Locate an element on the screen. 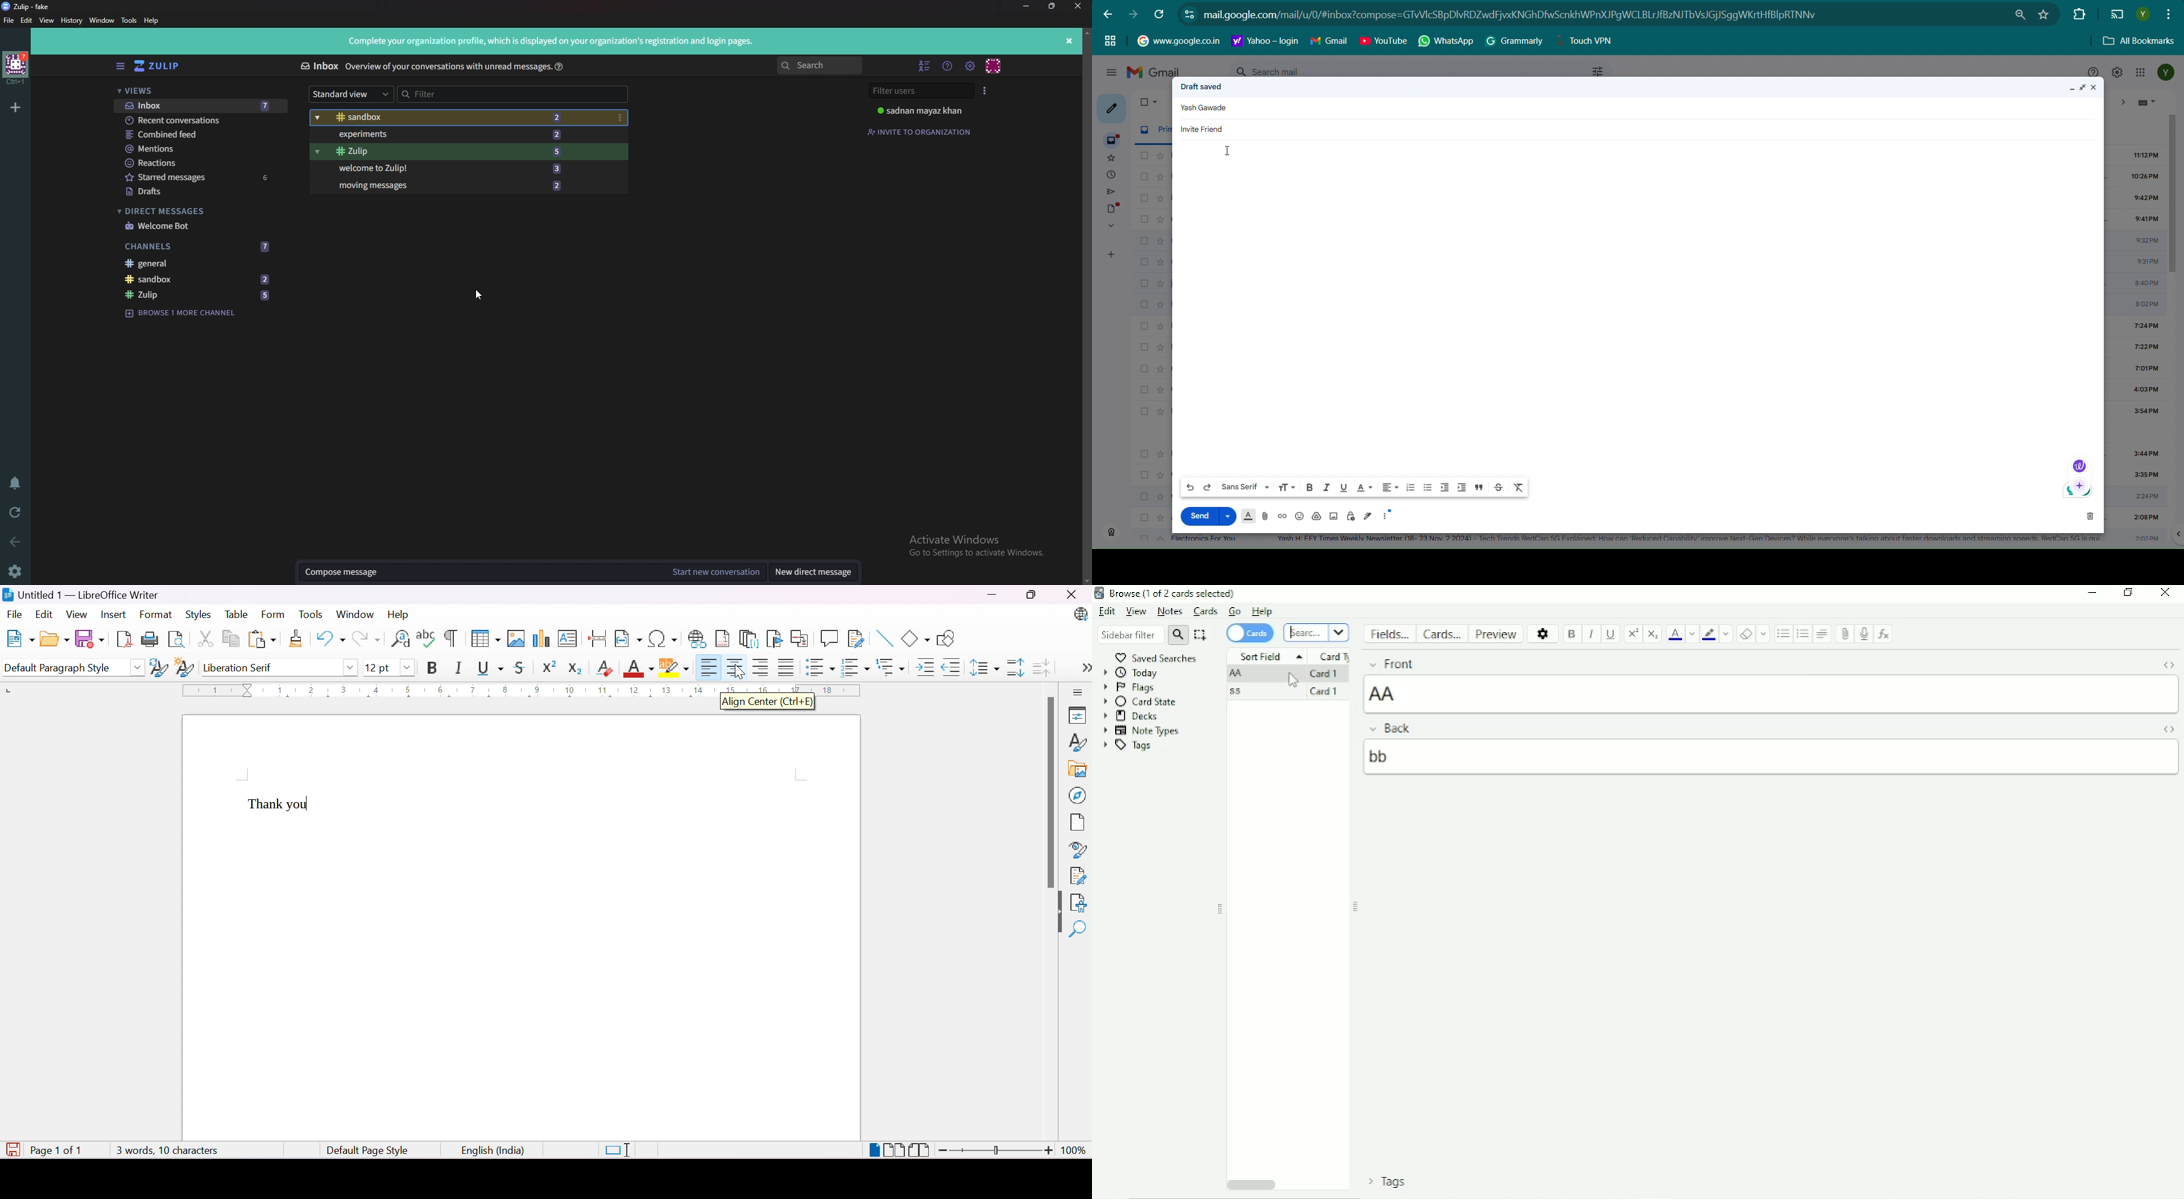 The height and width of the screenshot is (1204, 2184). Insert picture is located at coordinates (1333, 516).